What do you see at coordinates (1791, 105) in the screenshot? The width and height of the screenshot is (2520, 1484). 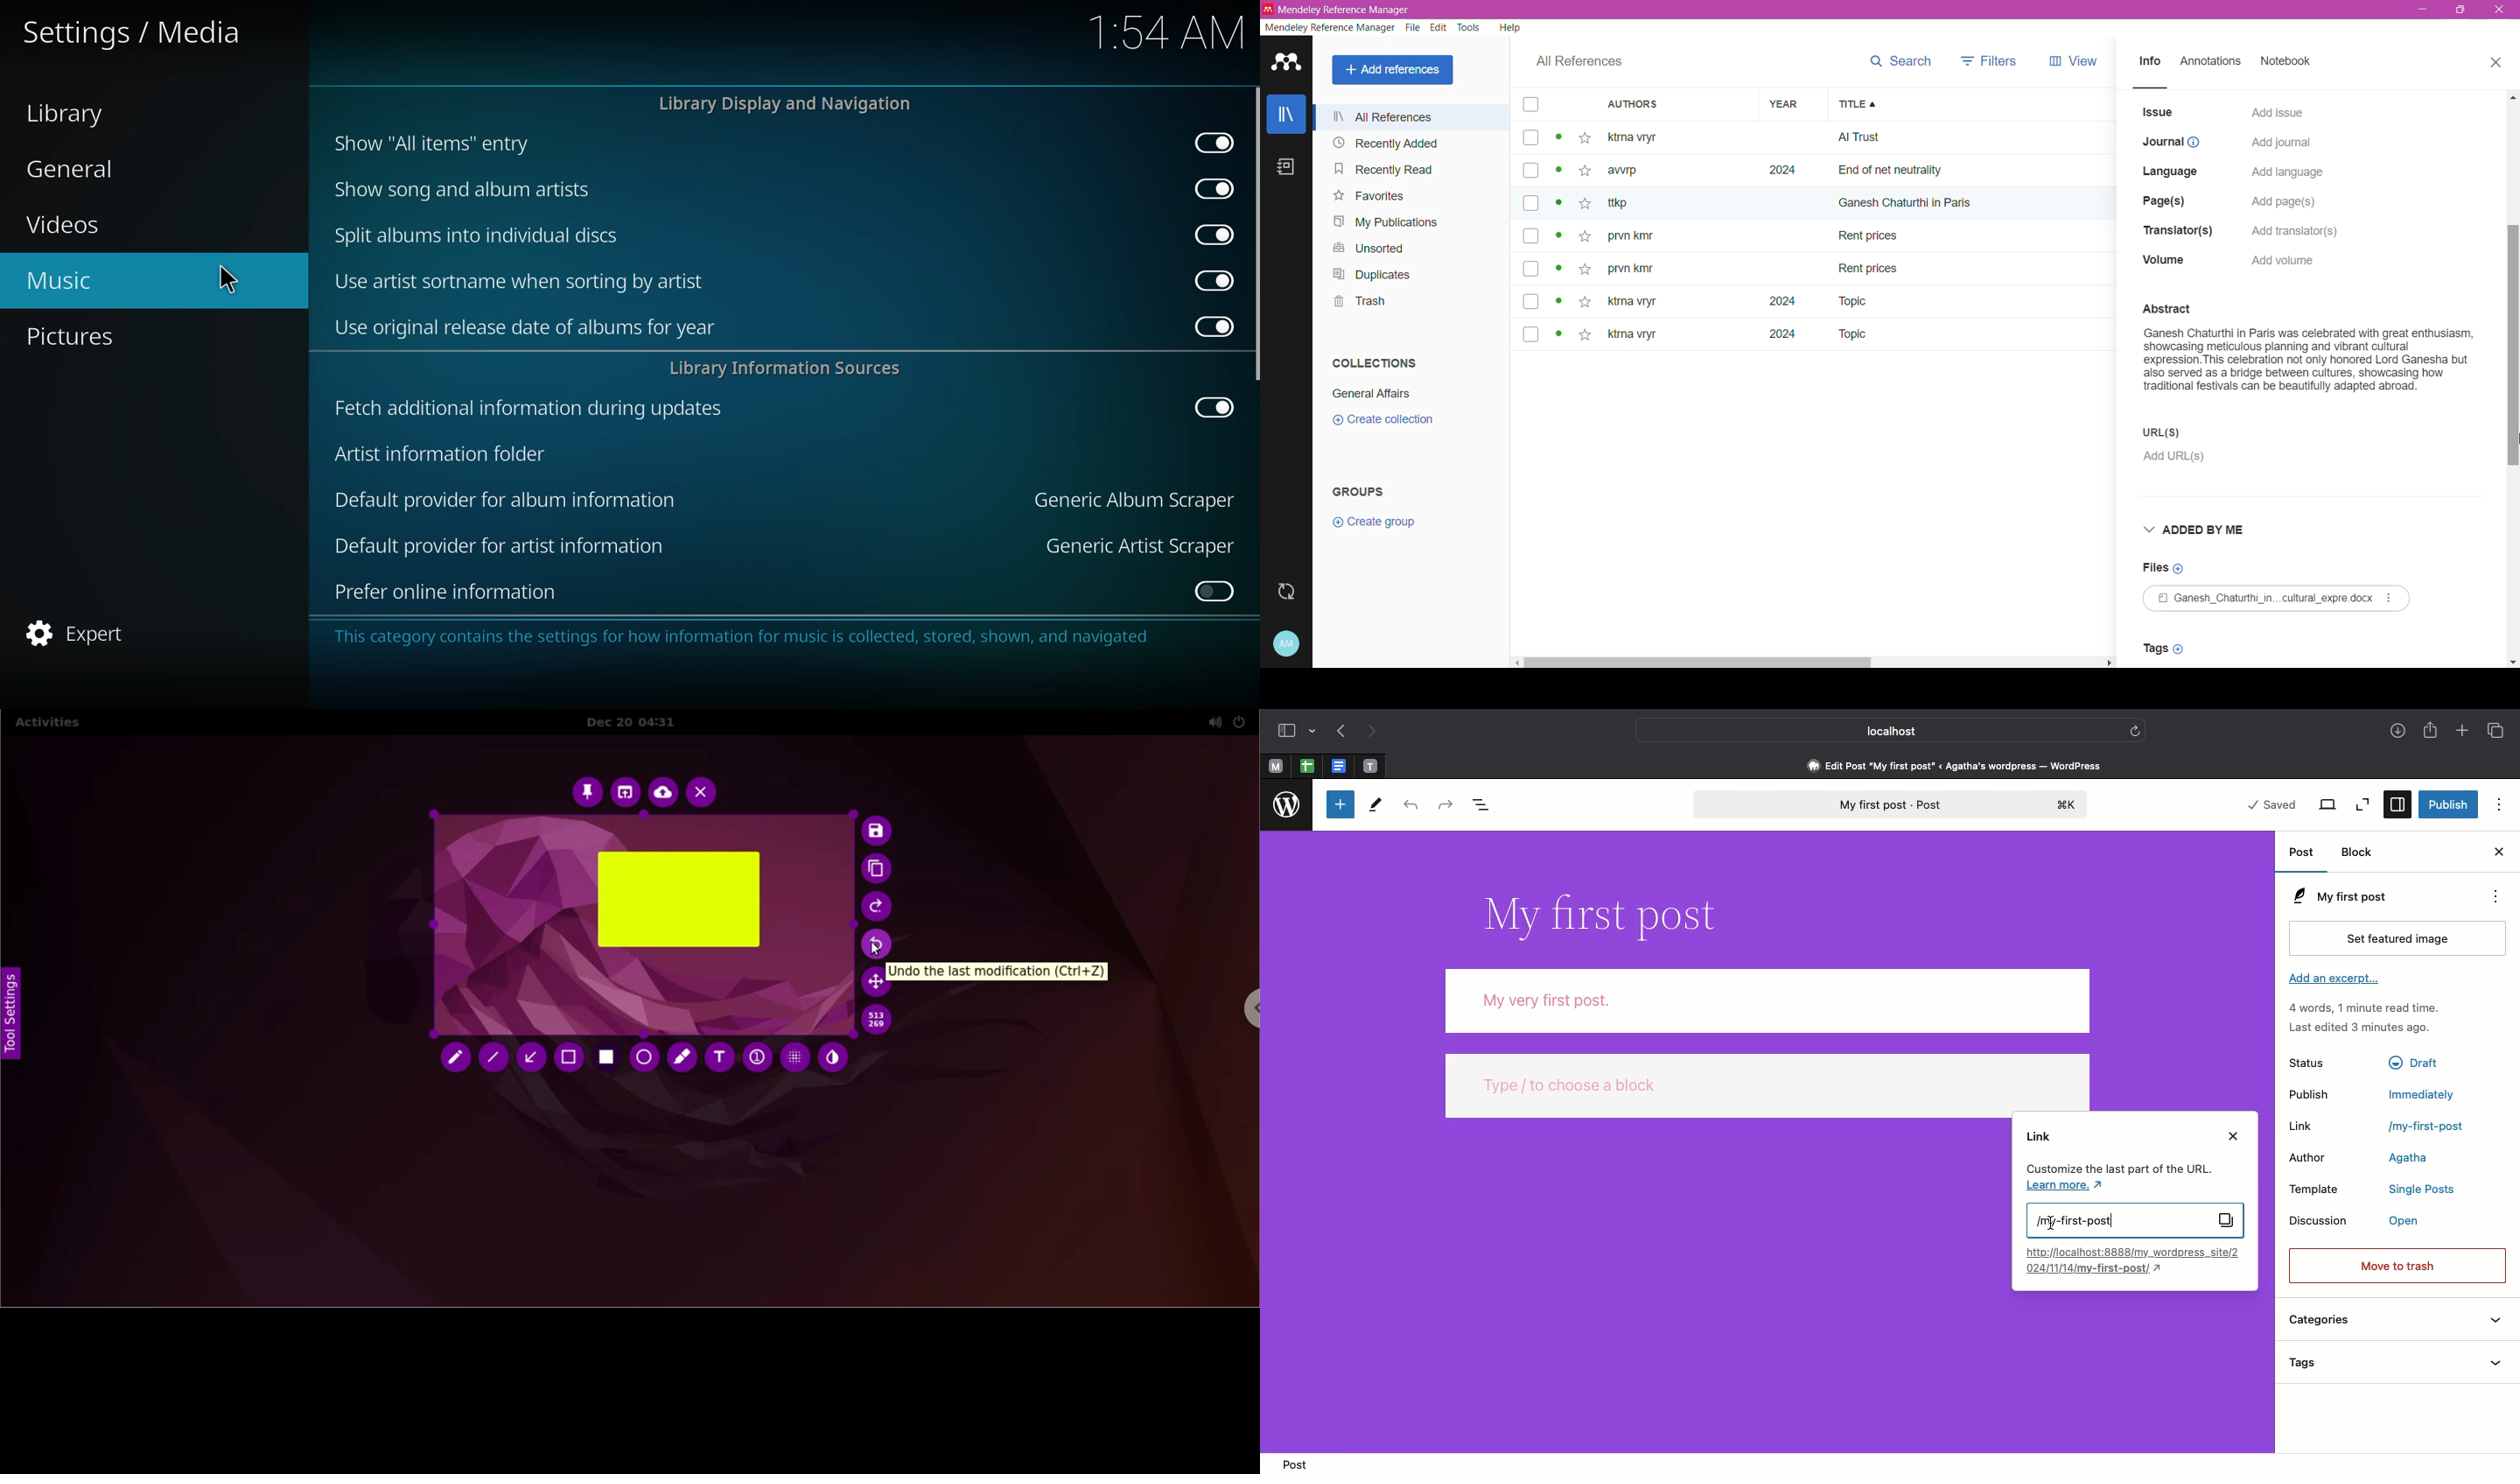 I see `Year` at bounding box center [1791, 105].